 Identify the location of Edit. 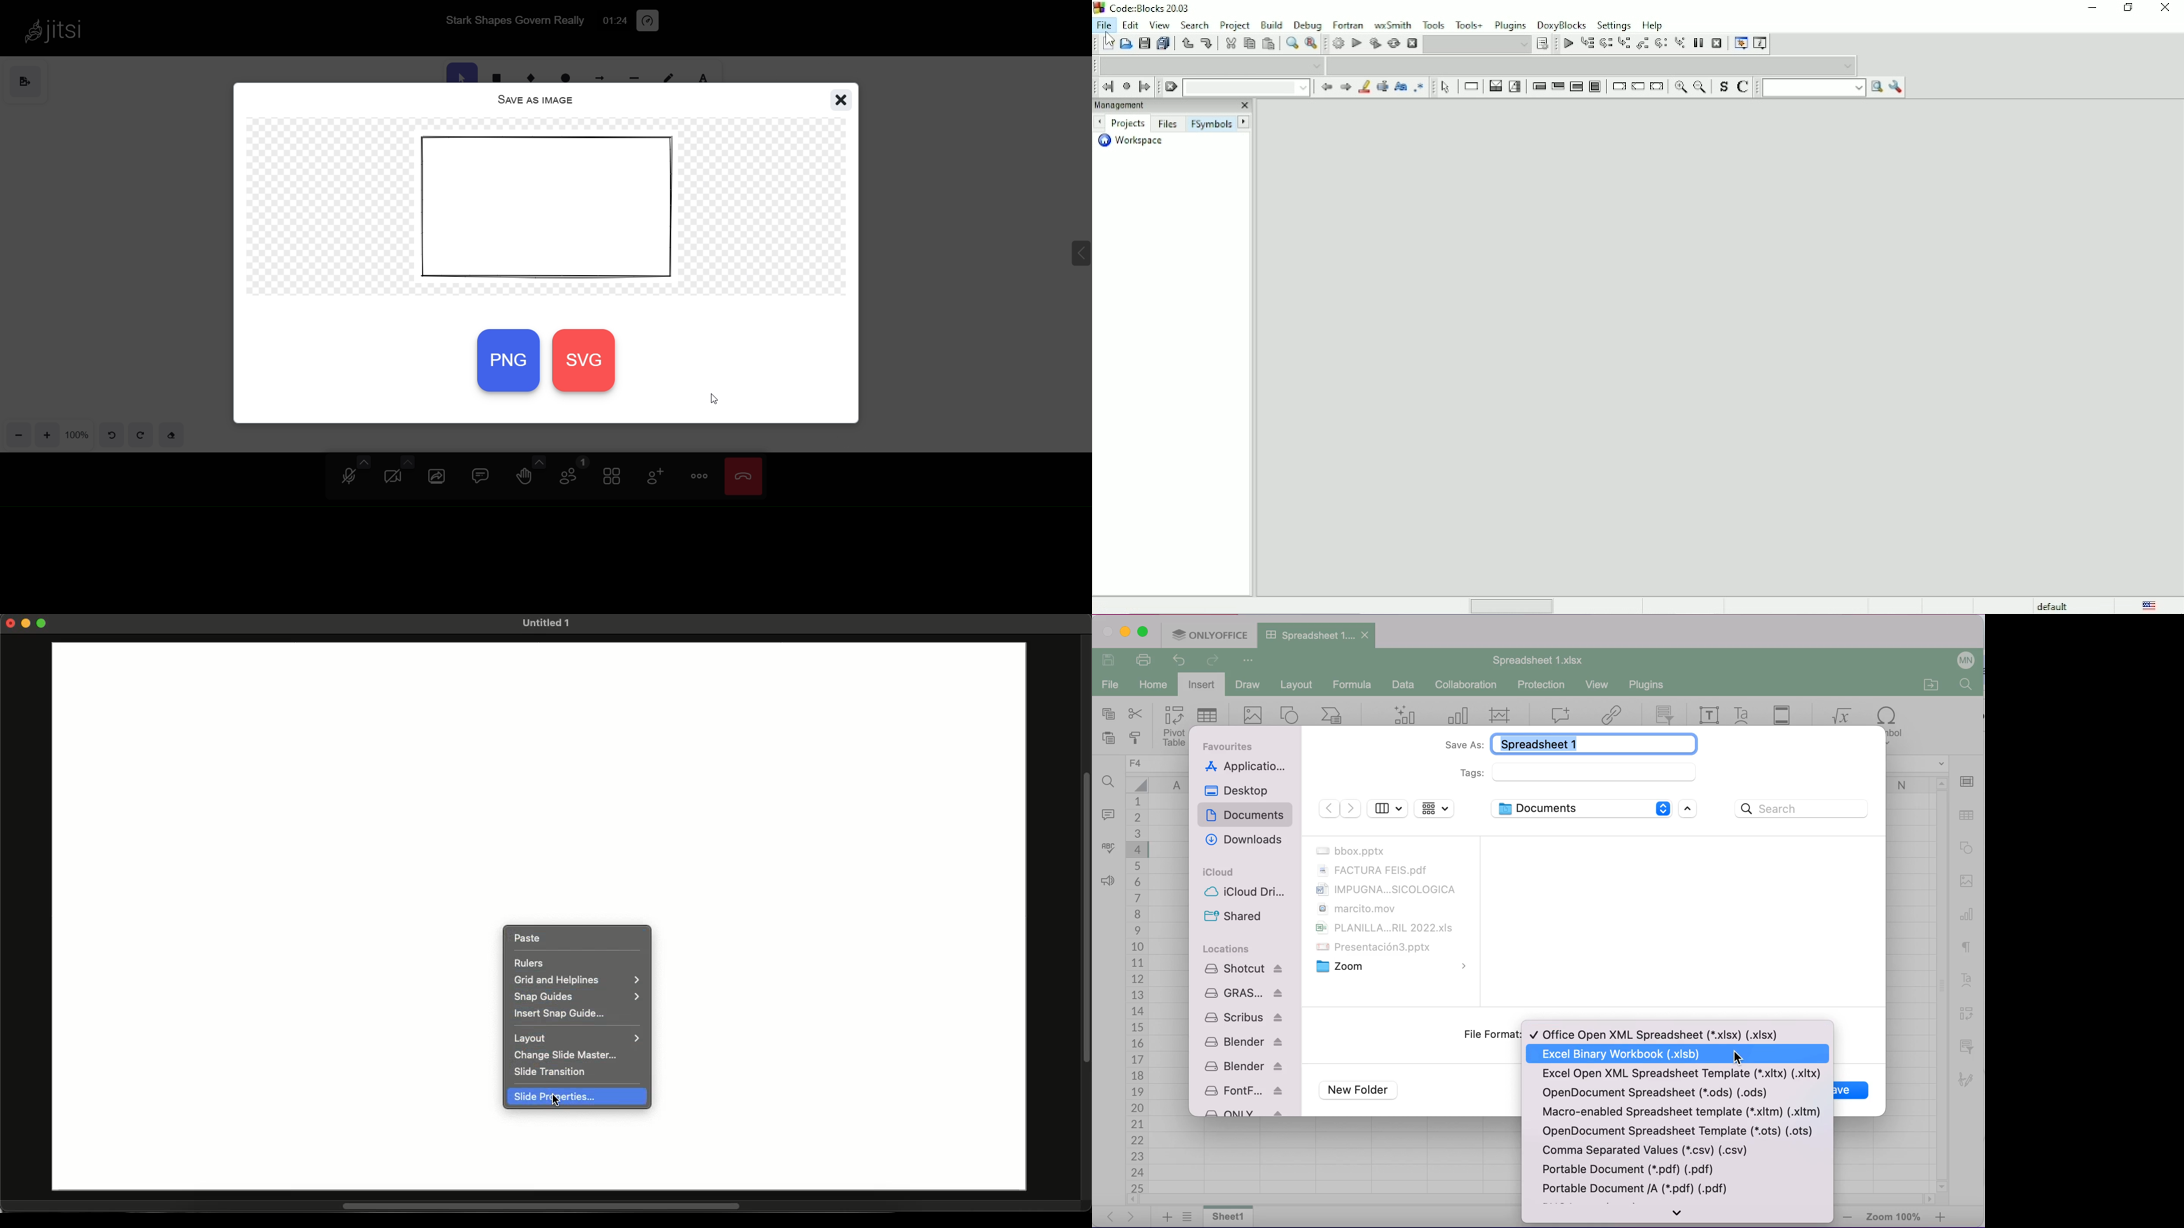
(1130, 25).